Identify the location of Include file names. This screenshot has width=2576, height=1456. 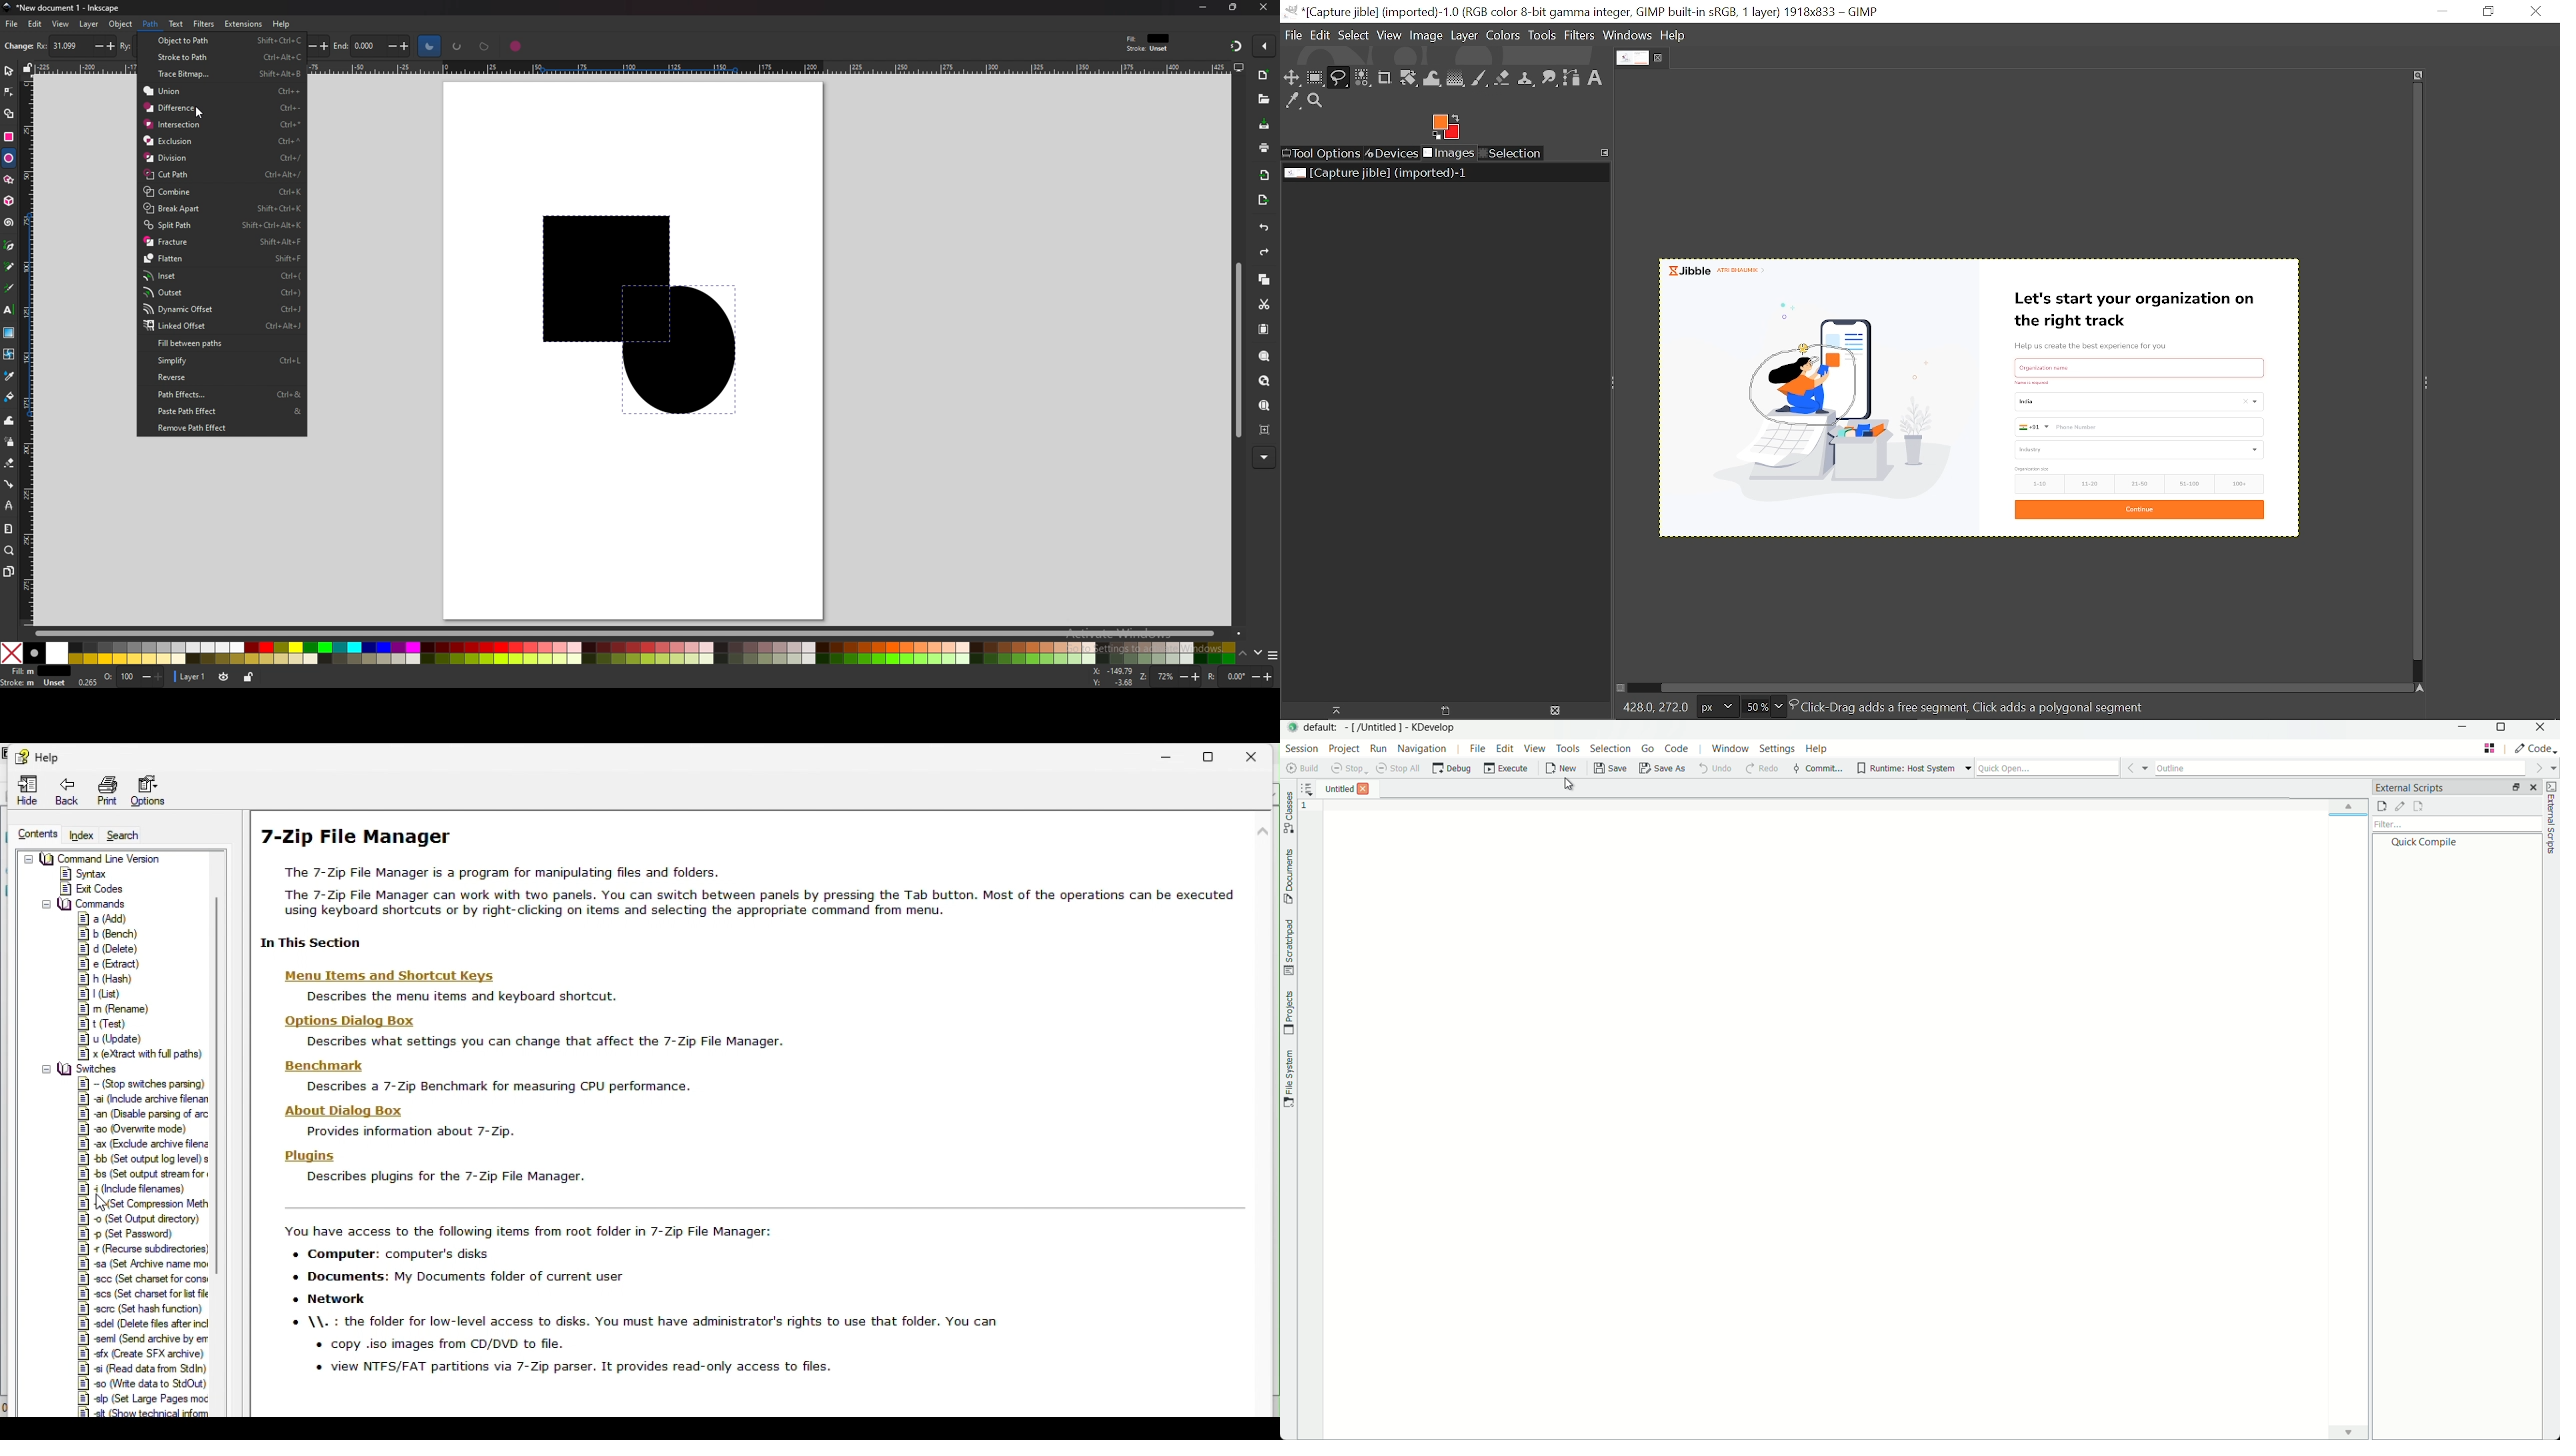
(140, 1190).